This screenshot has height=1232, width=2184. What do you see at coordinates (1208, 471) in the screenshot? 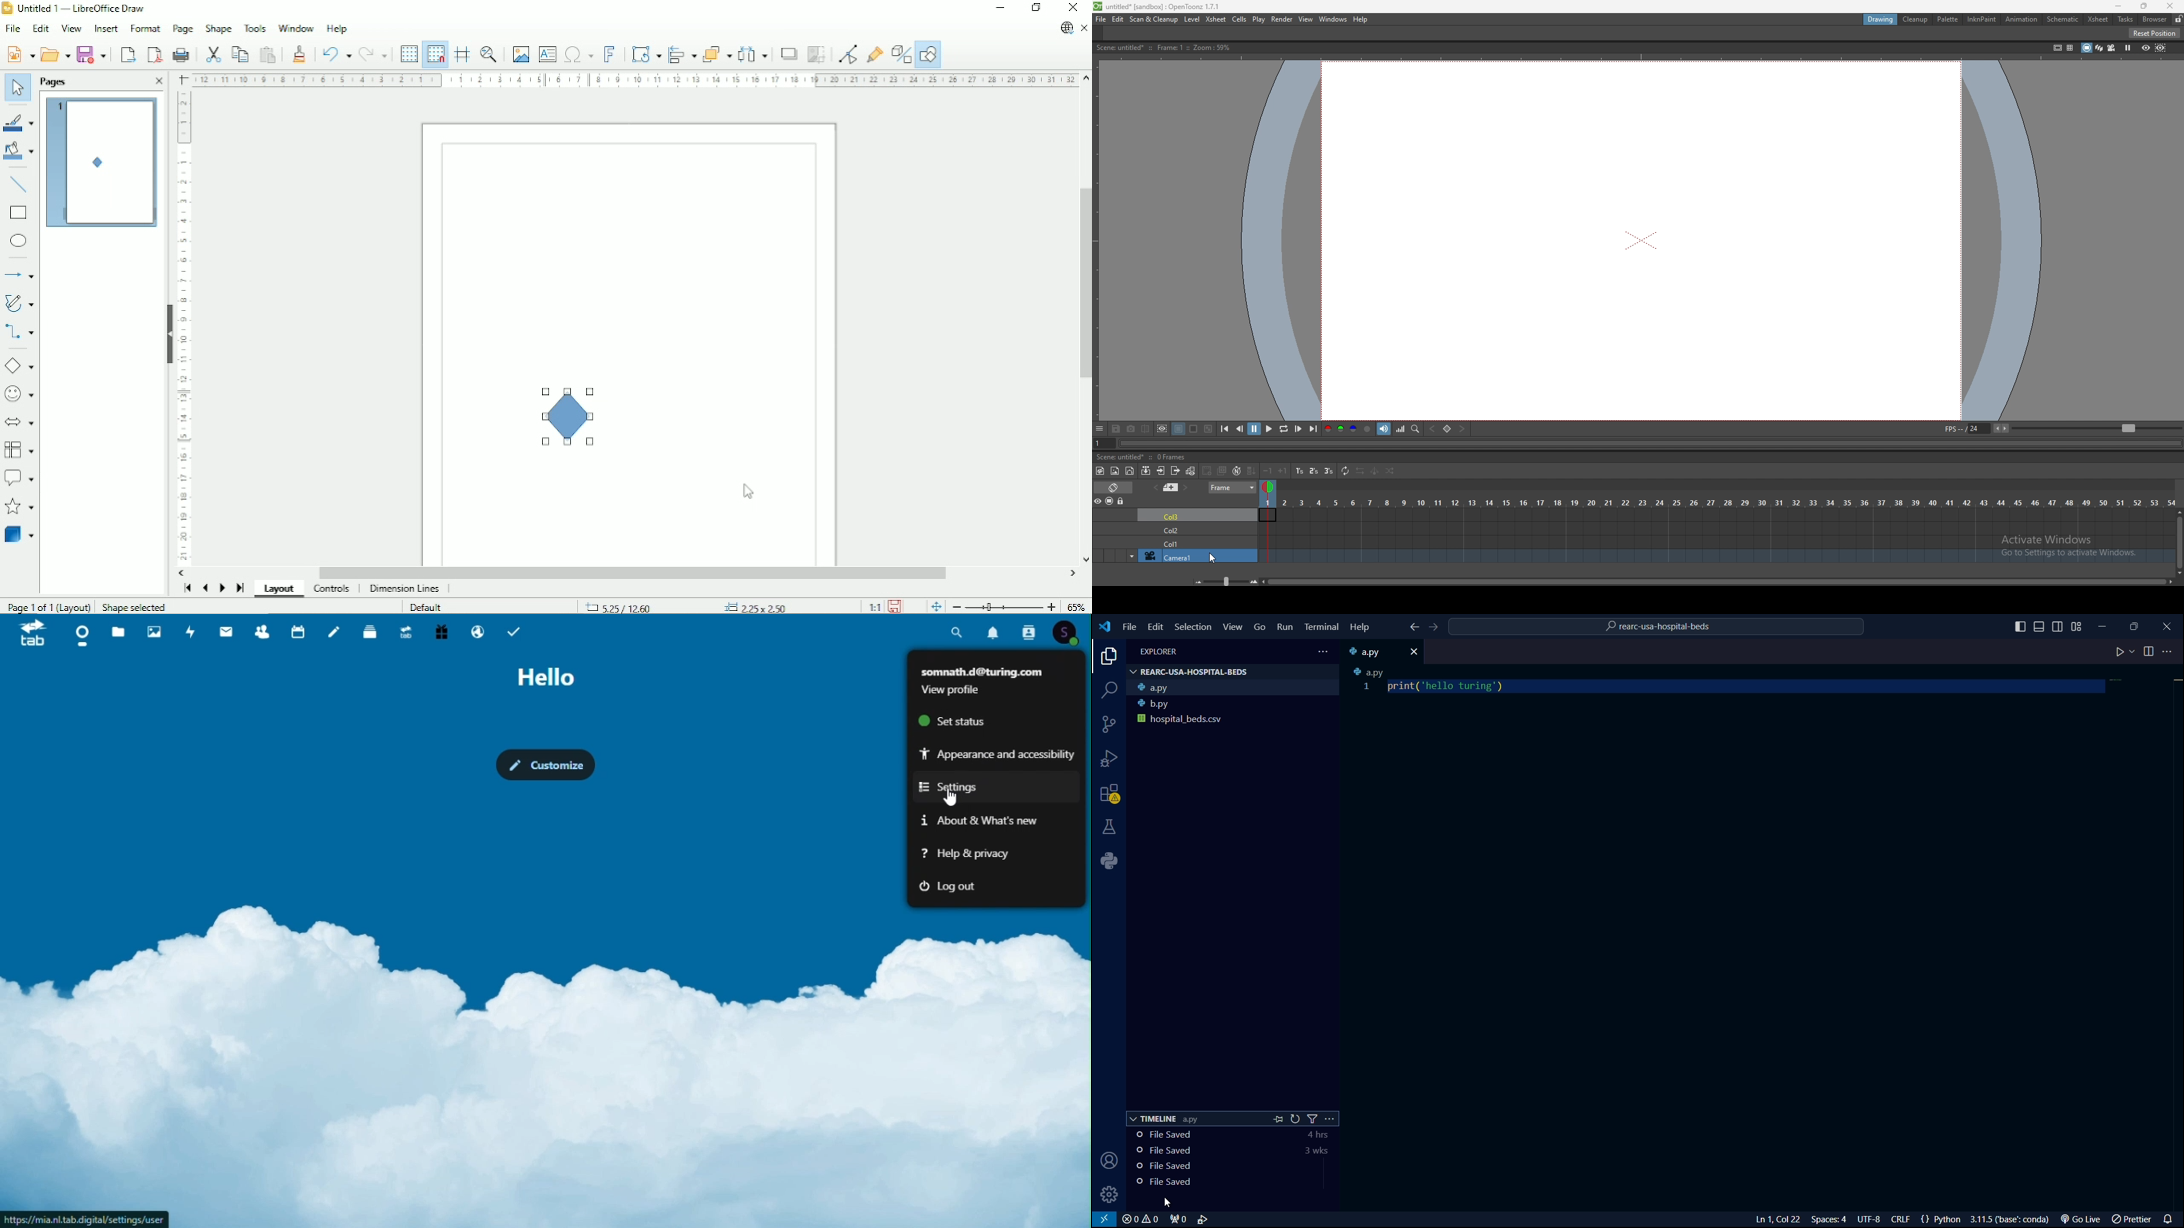
I see `create blank drawing` at bounding box center [1208, 471].